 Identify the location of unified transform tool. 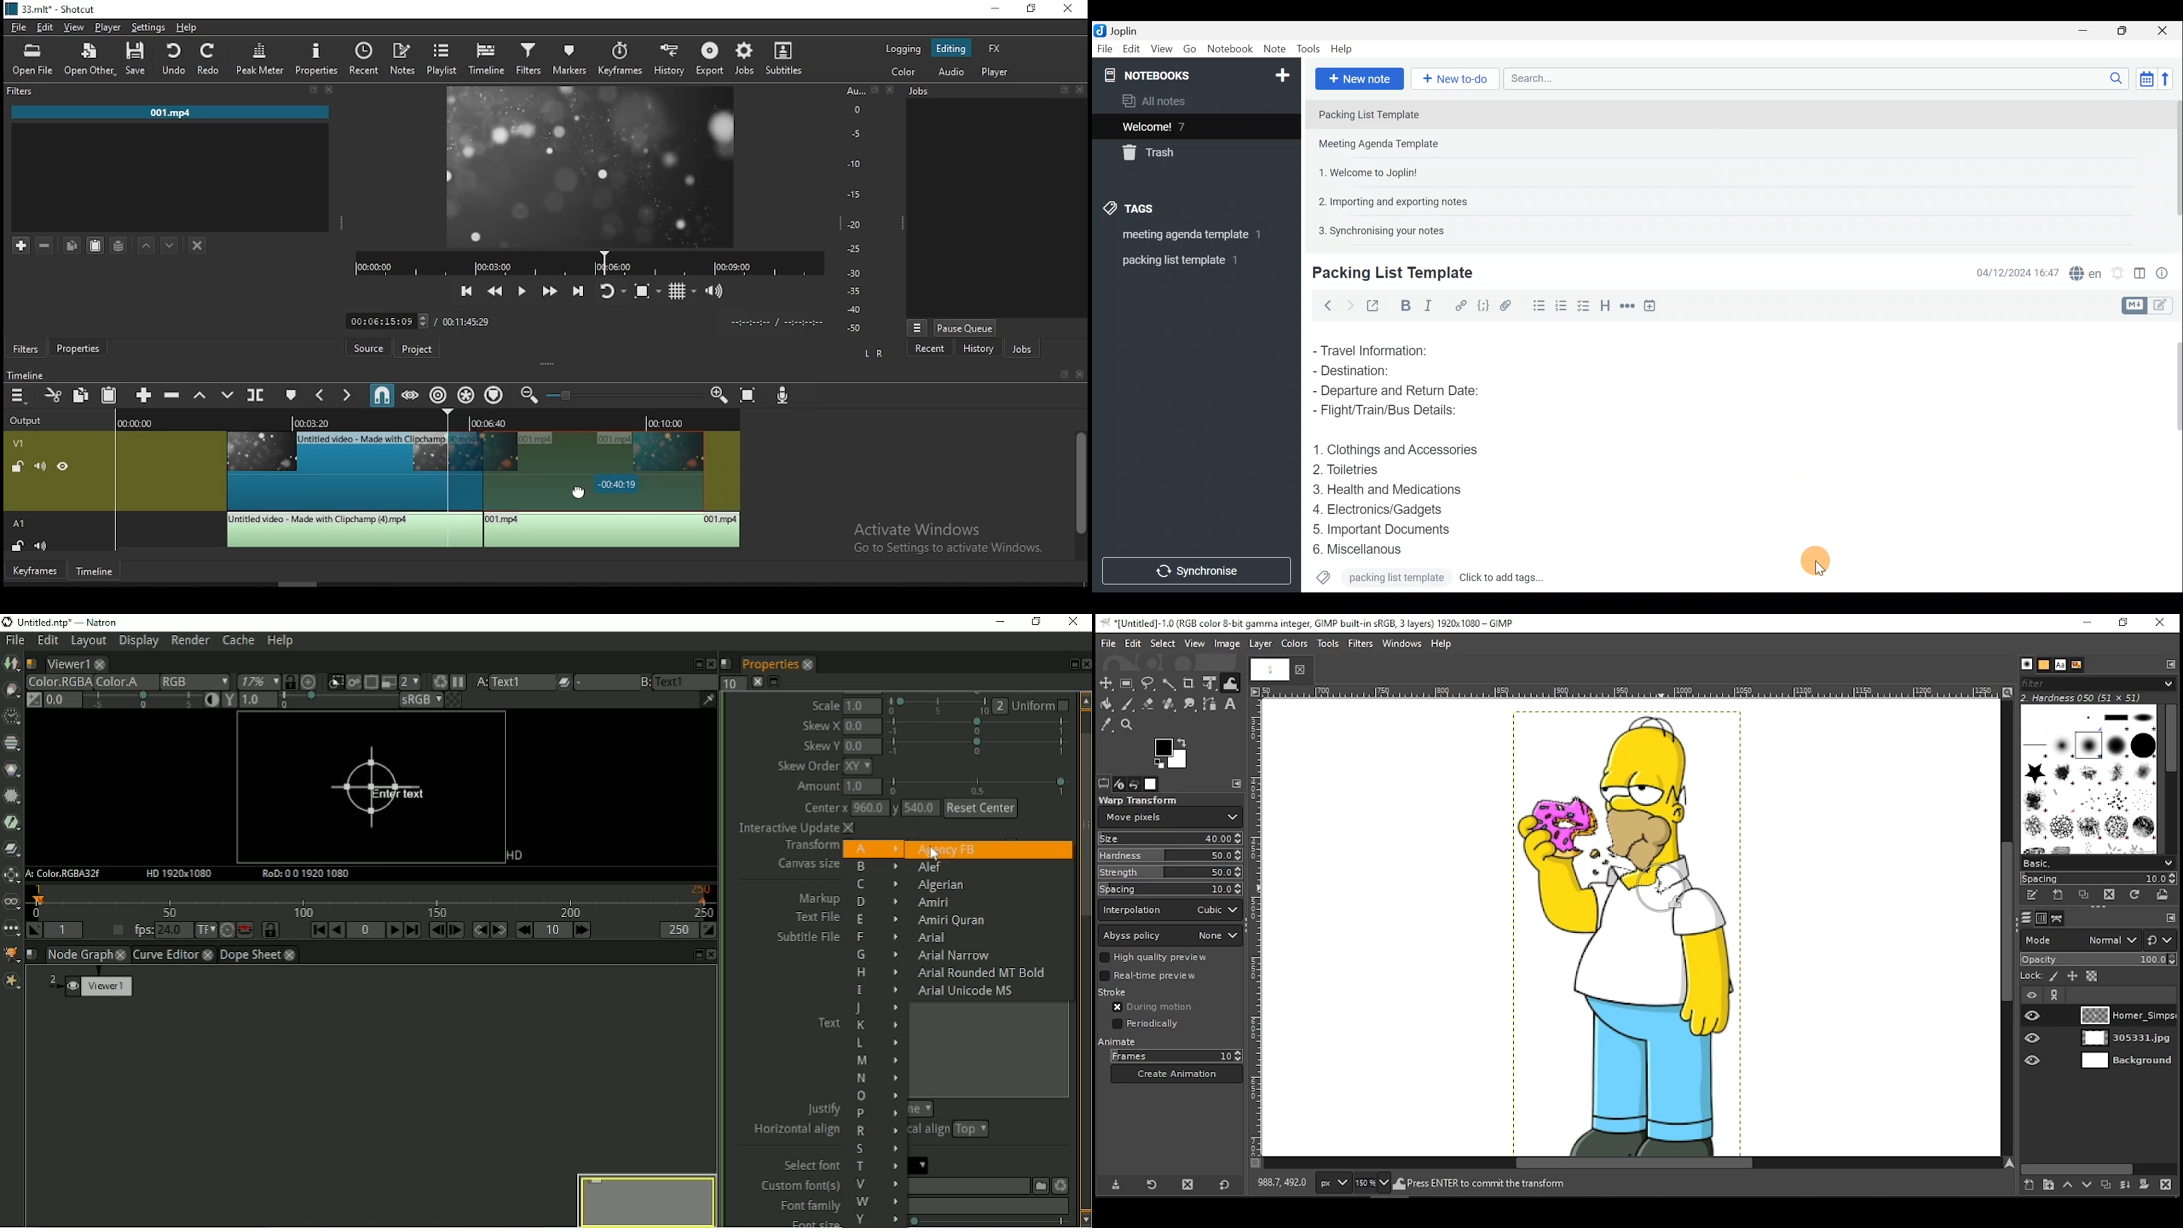
(1211, 684).